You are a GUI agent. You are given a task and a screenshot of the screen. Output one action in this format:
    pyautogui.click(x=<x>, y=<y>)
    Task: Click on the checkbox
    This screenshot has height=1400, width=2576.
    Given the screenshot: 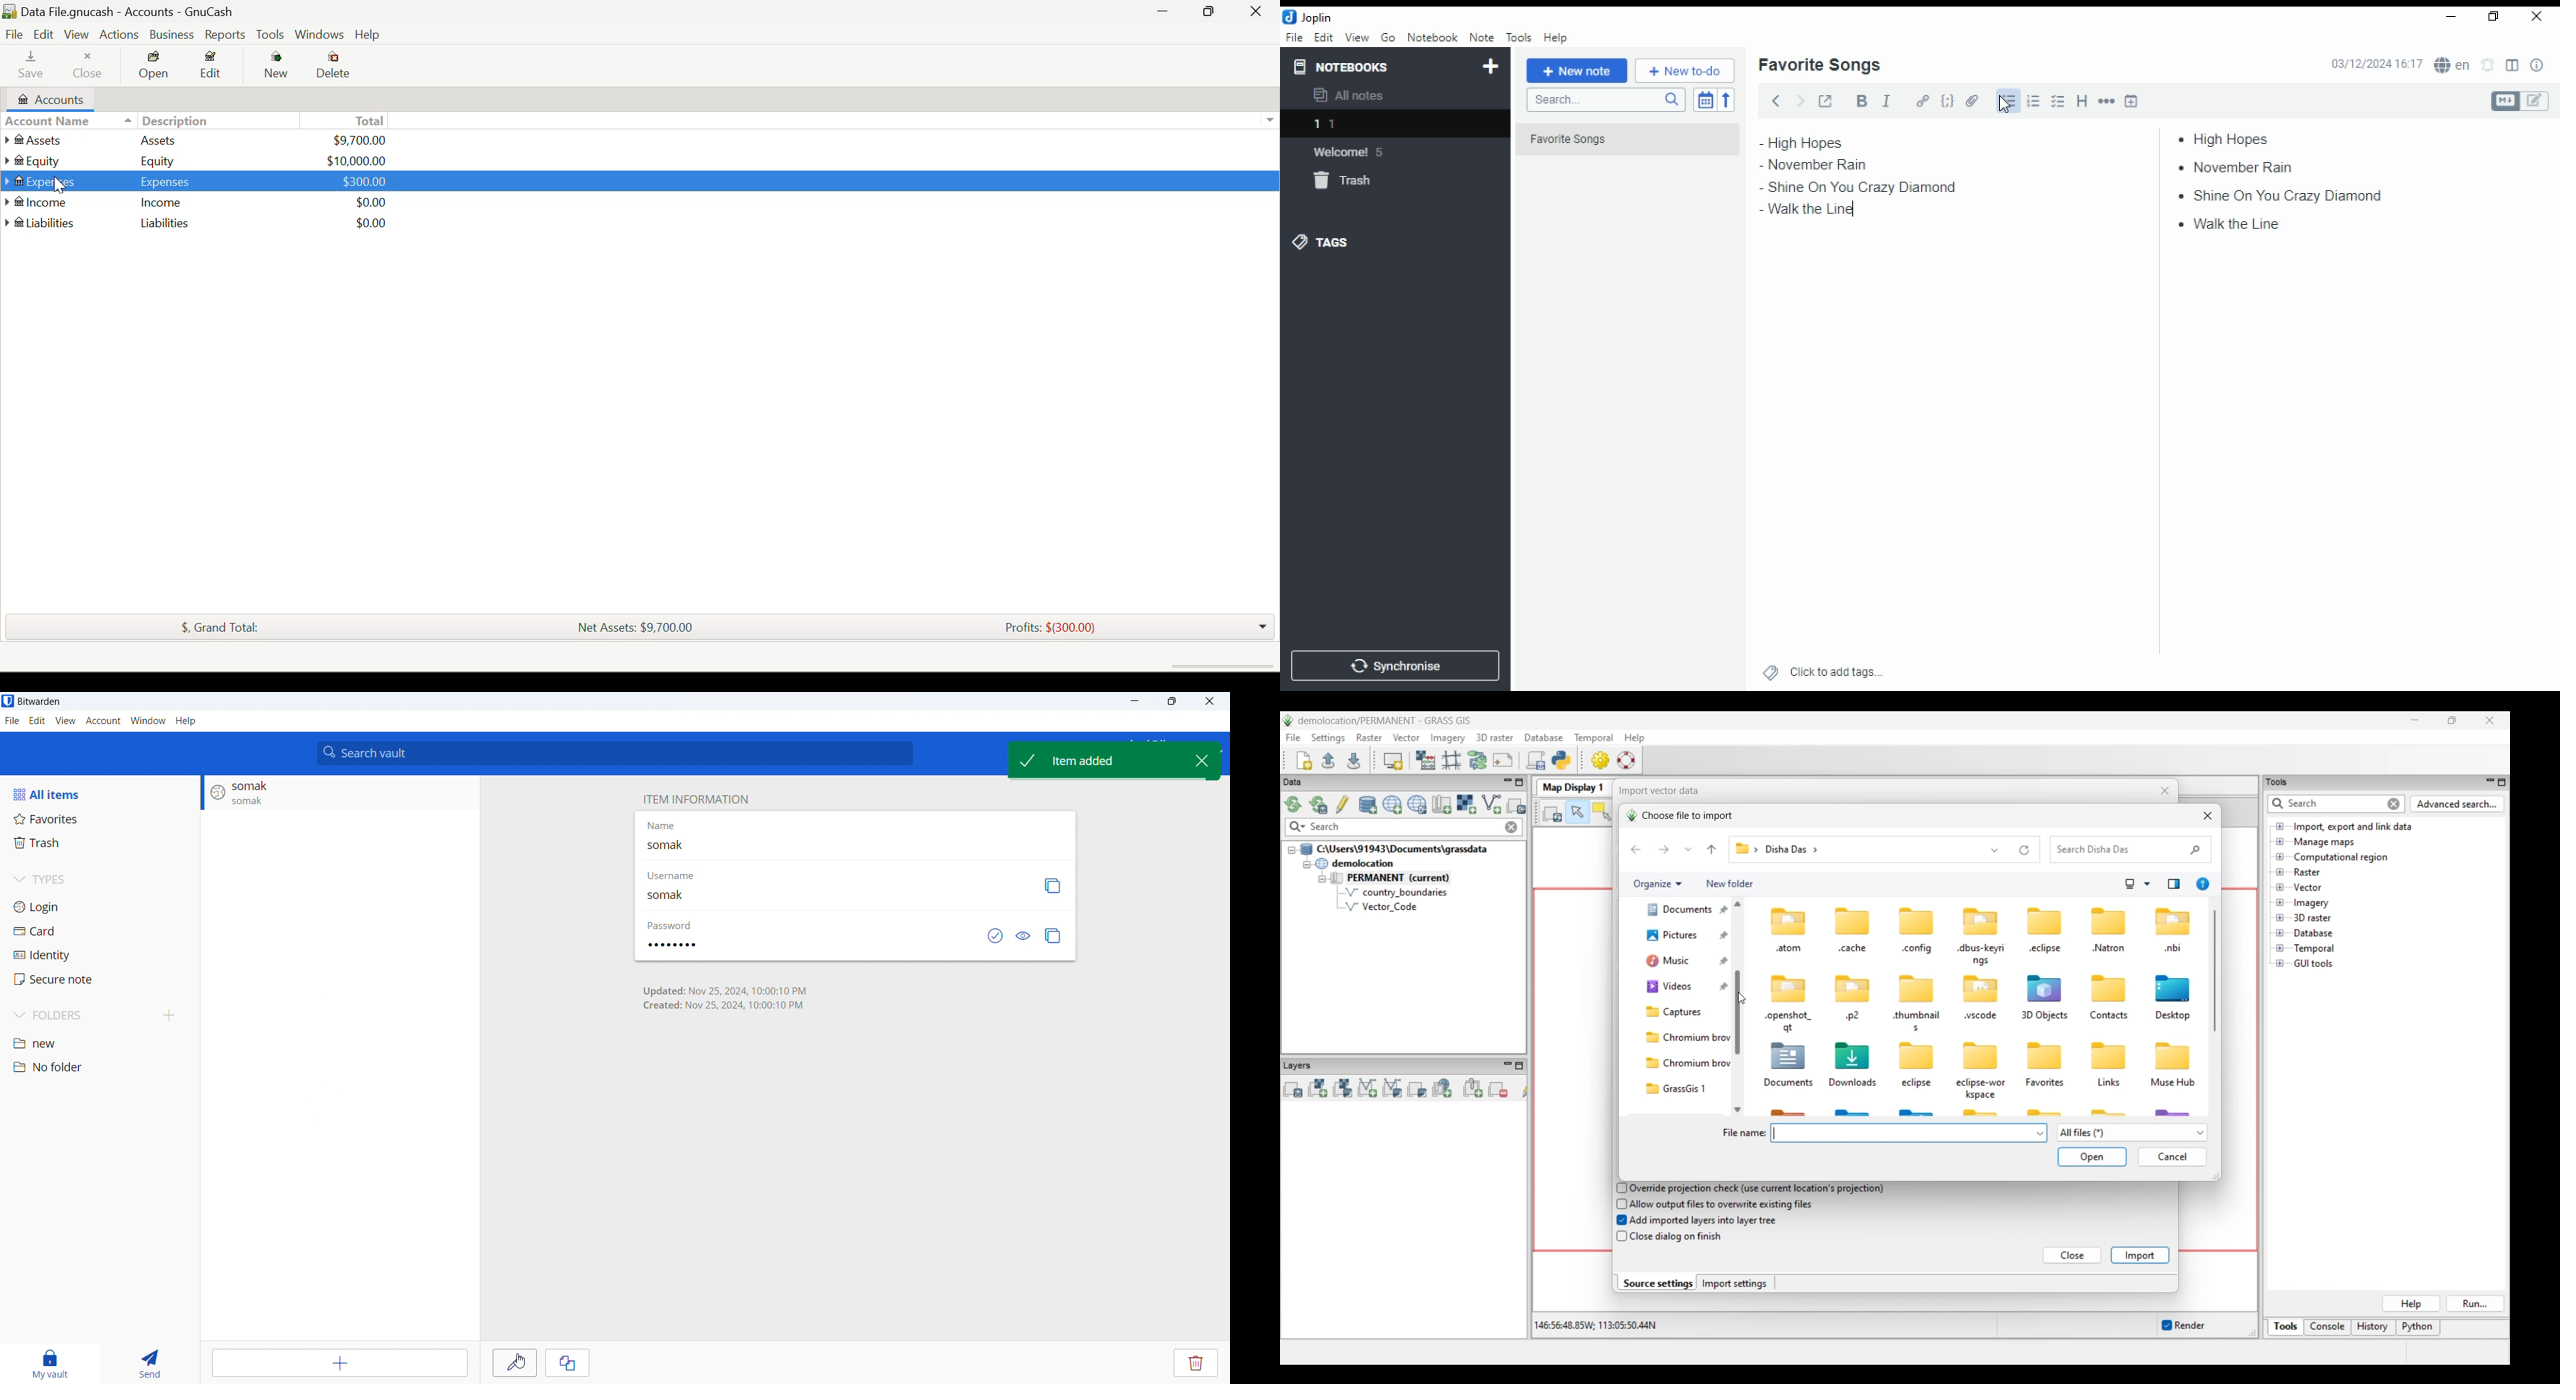 What is the action you would take?
    pyautogui.click(x=2056, y=103)
    